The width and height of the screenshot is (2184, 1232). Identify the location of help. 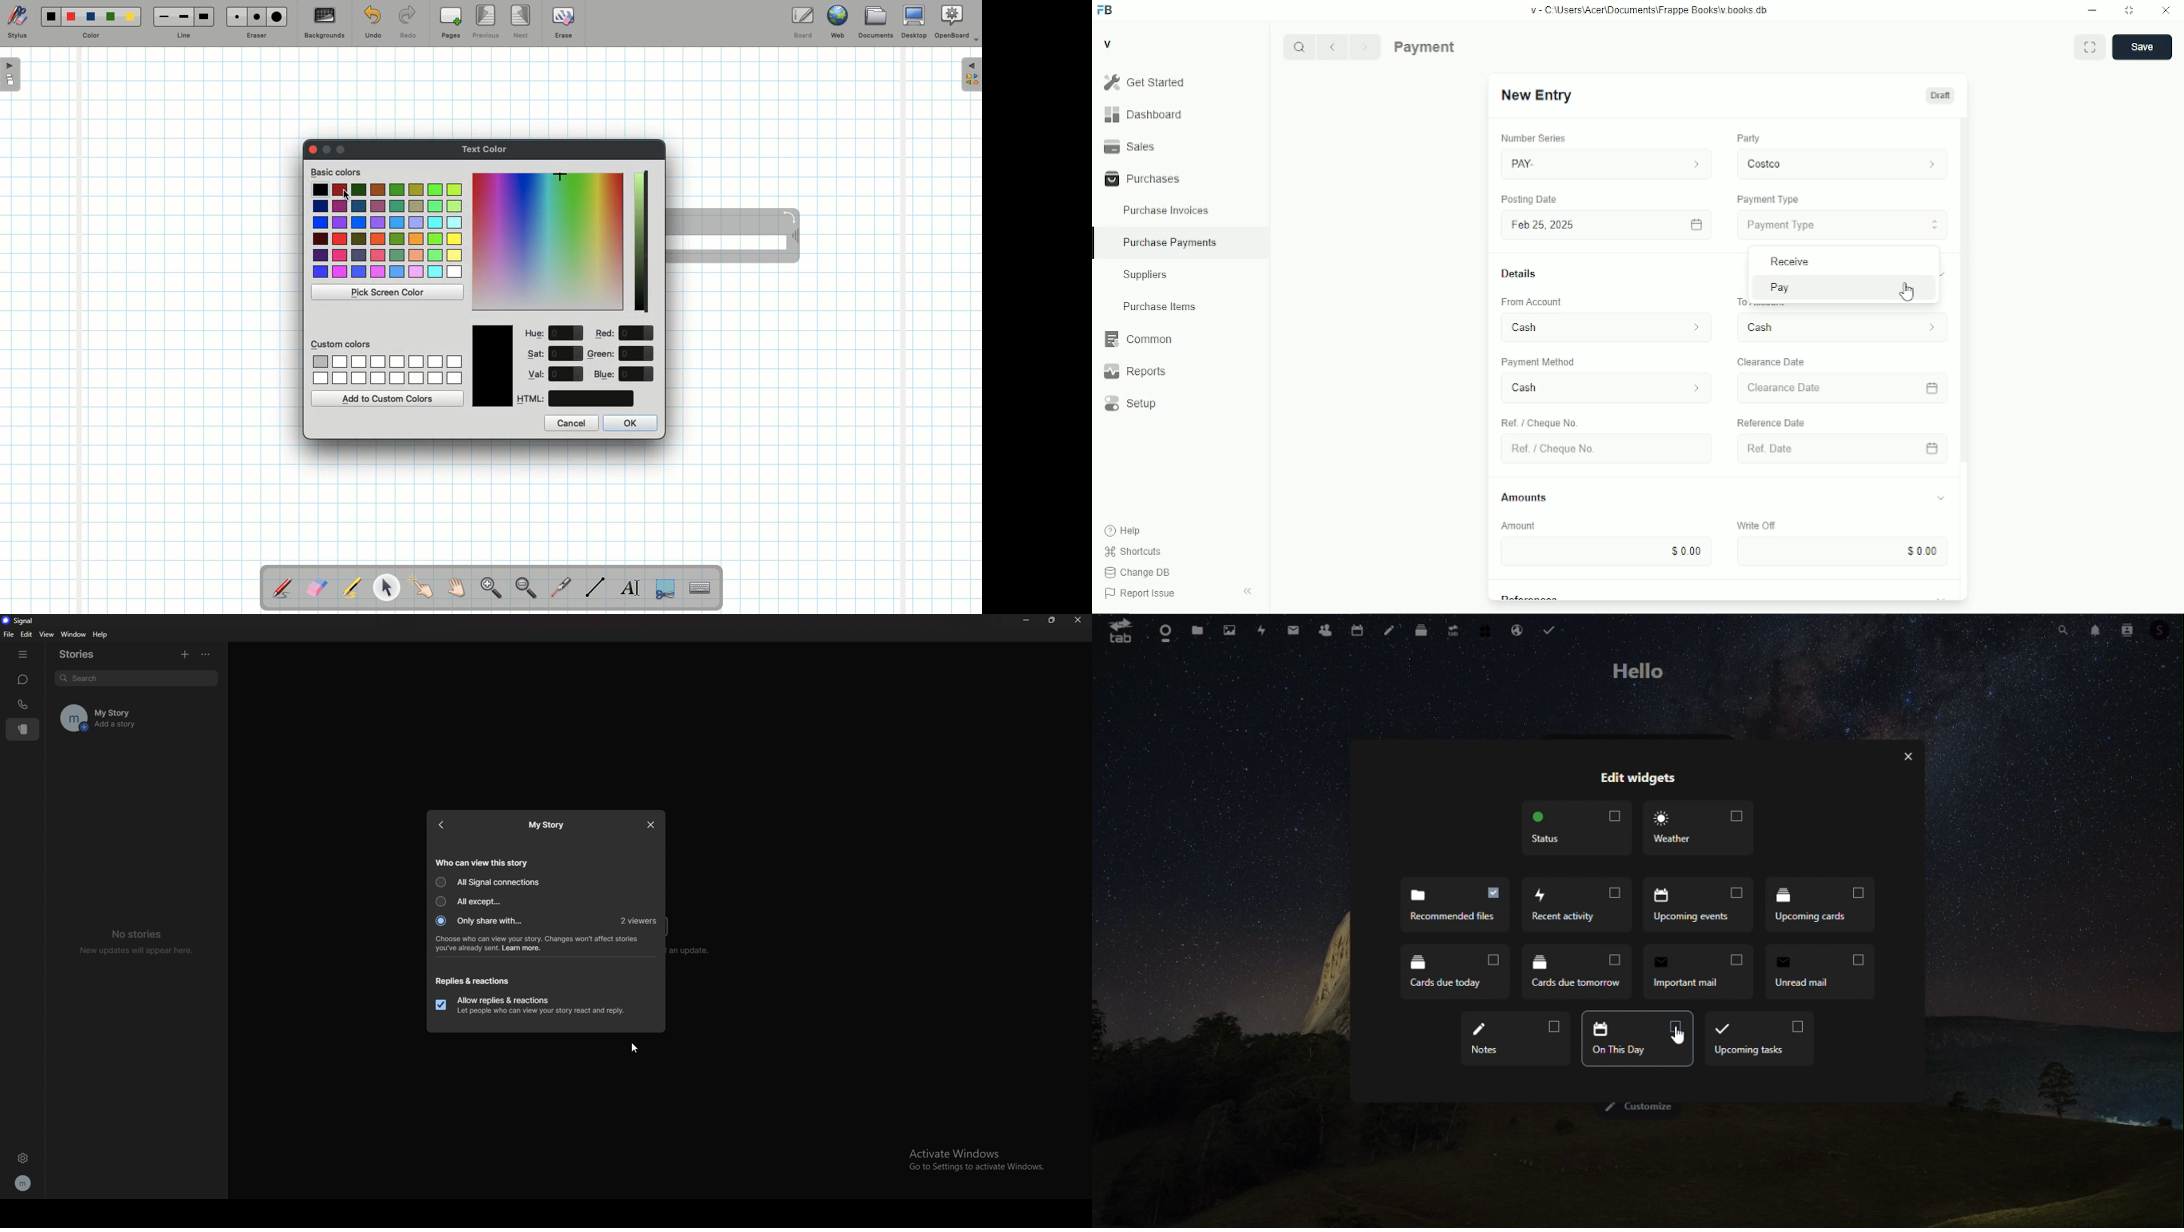
(101, 635).